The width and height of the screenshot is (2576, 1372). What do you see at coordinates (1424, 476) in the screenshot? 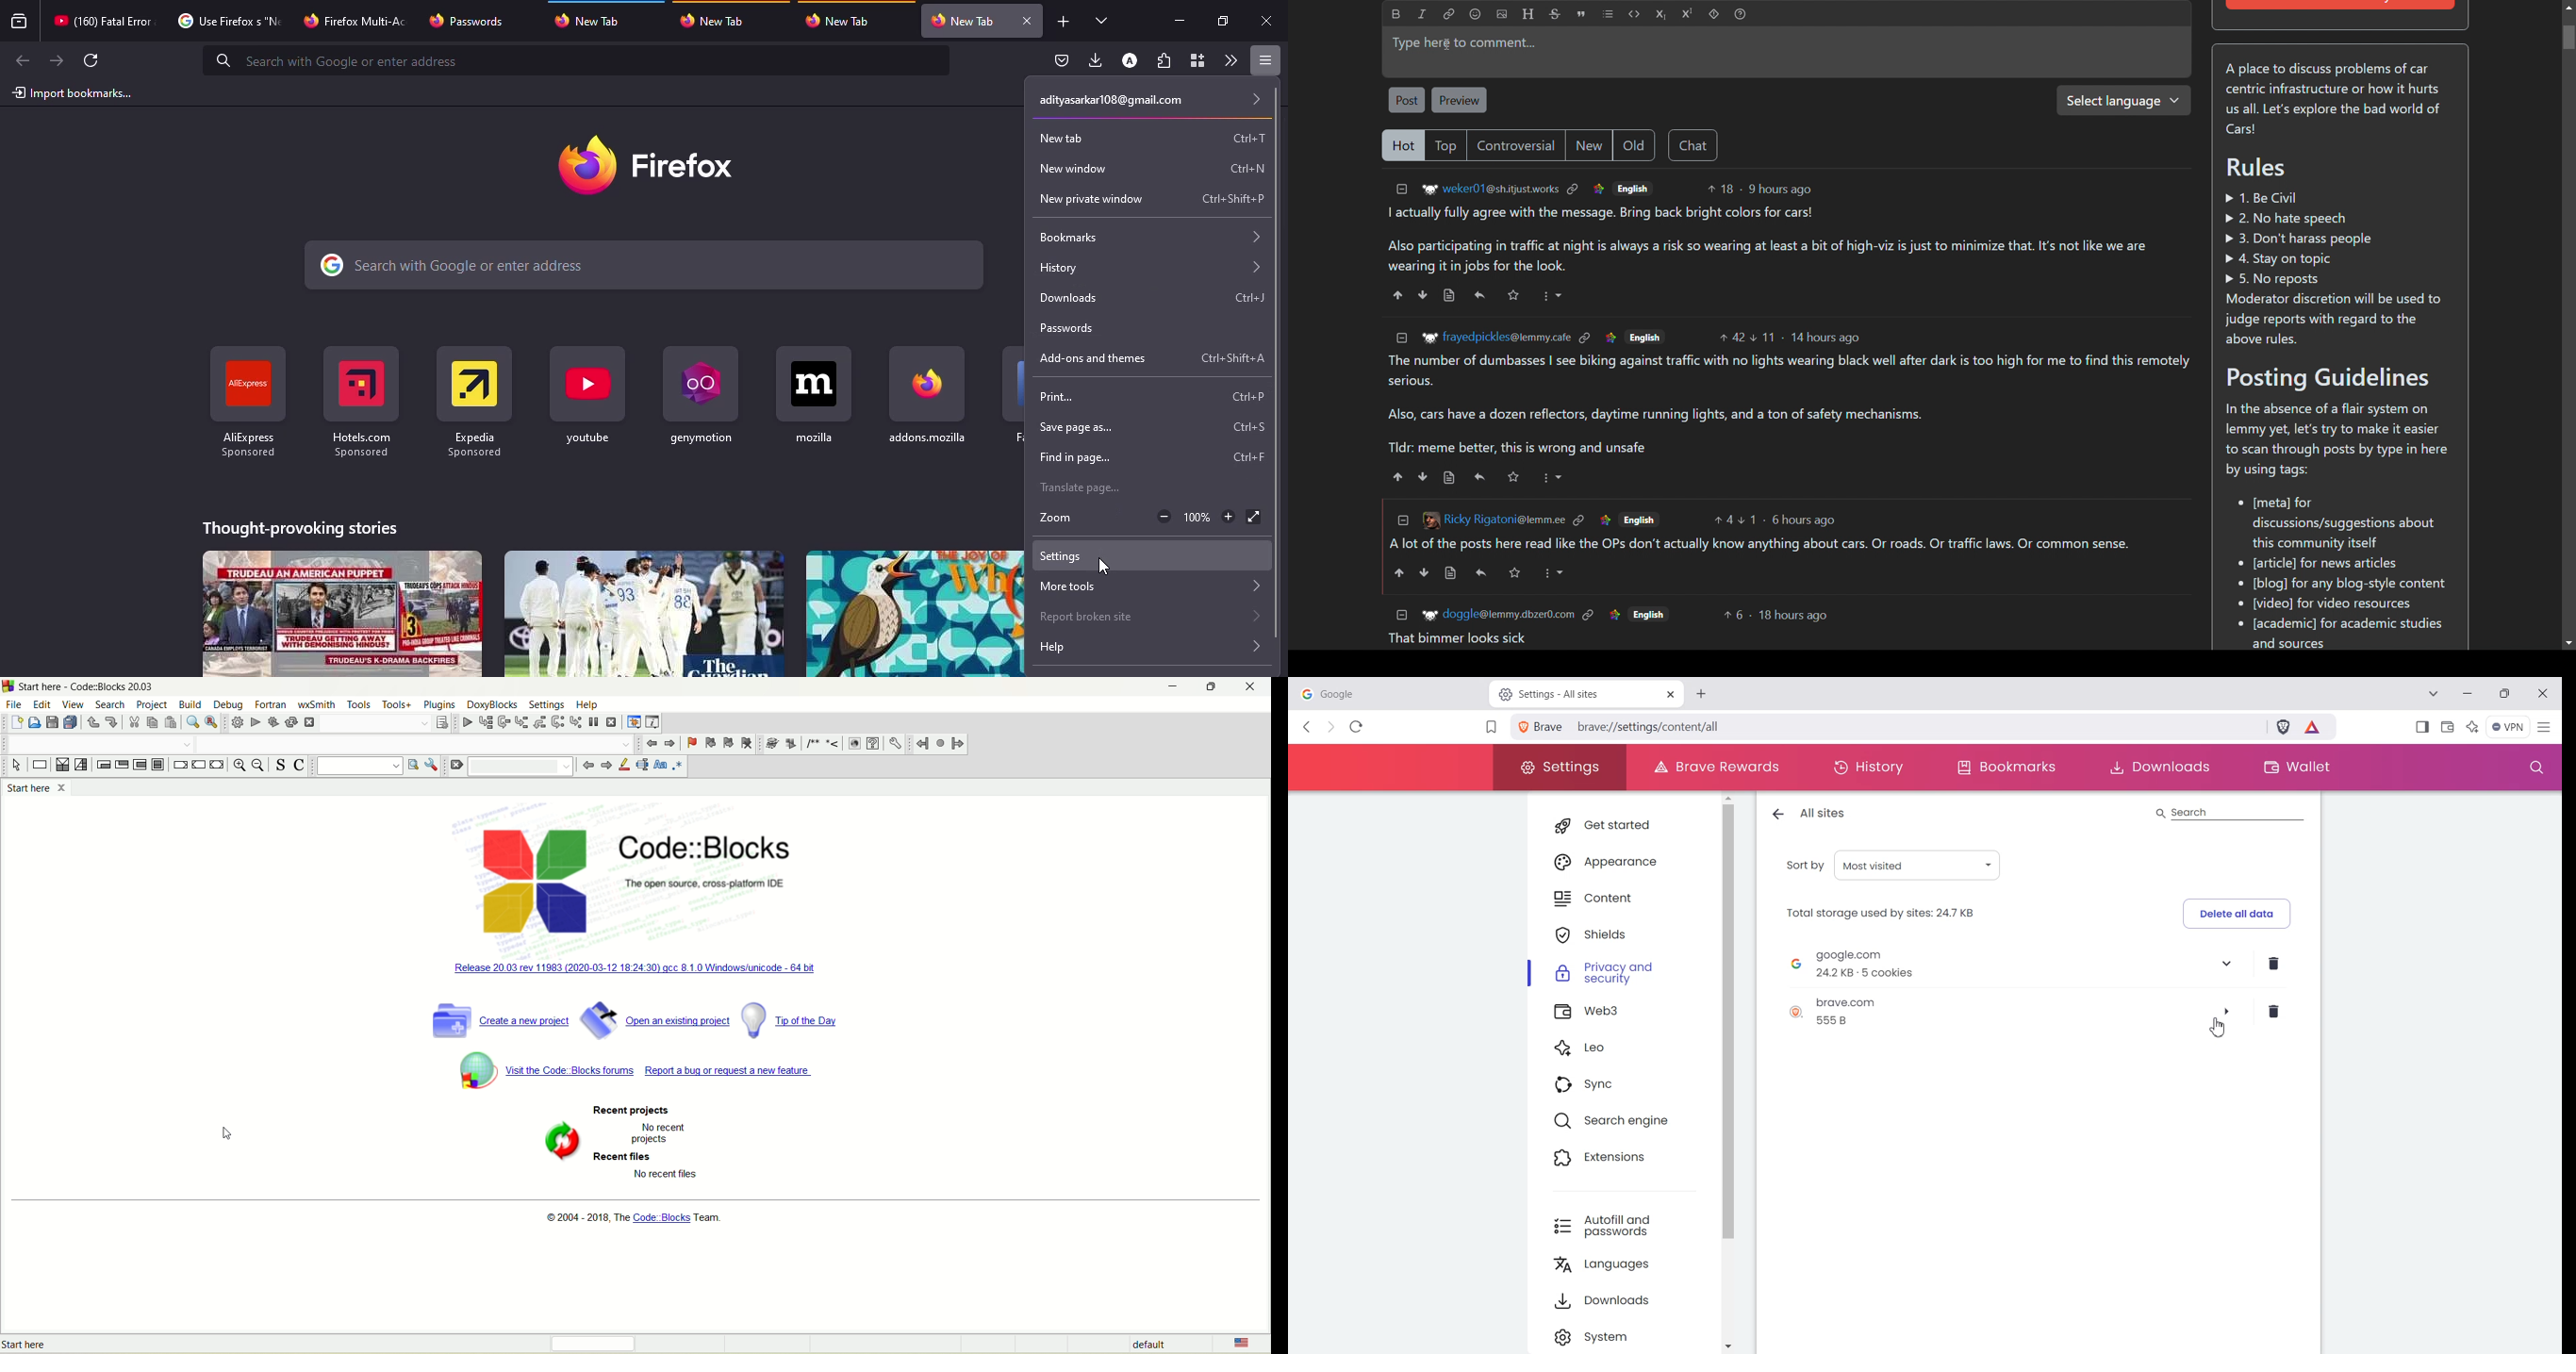
I see `downvote` at bounding box center [1424, 476].